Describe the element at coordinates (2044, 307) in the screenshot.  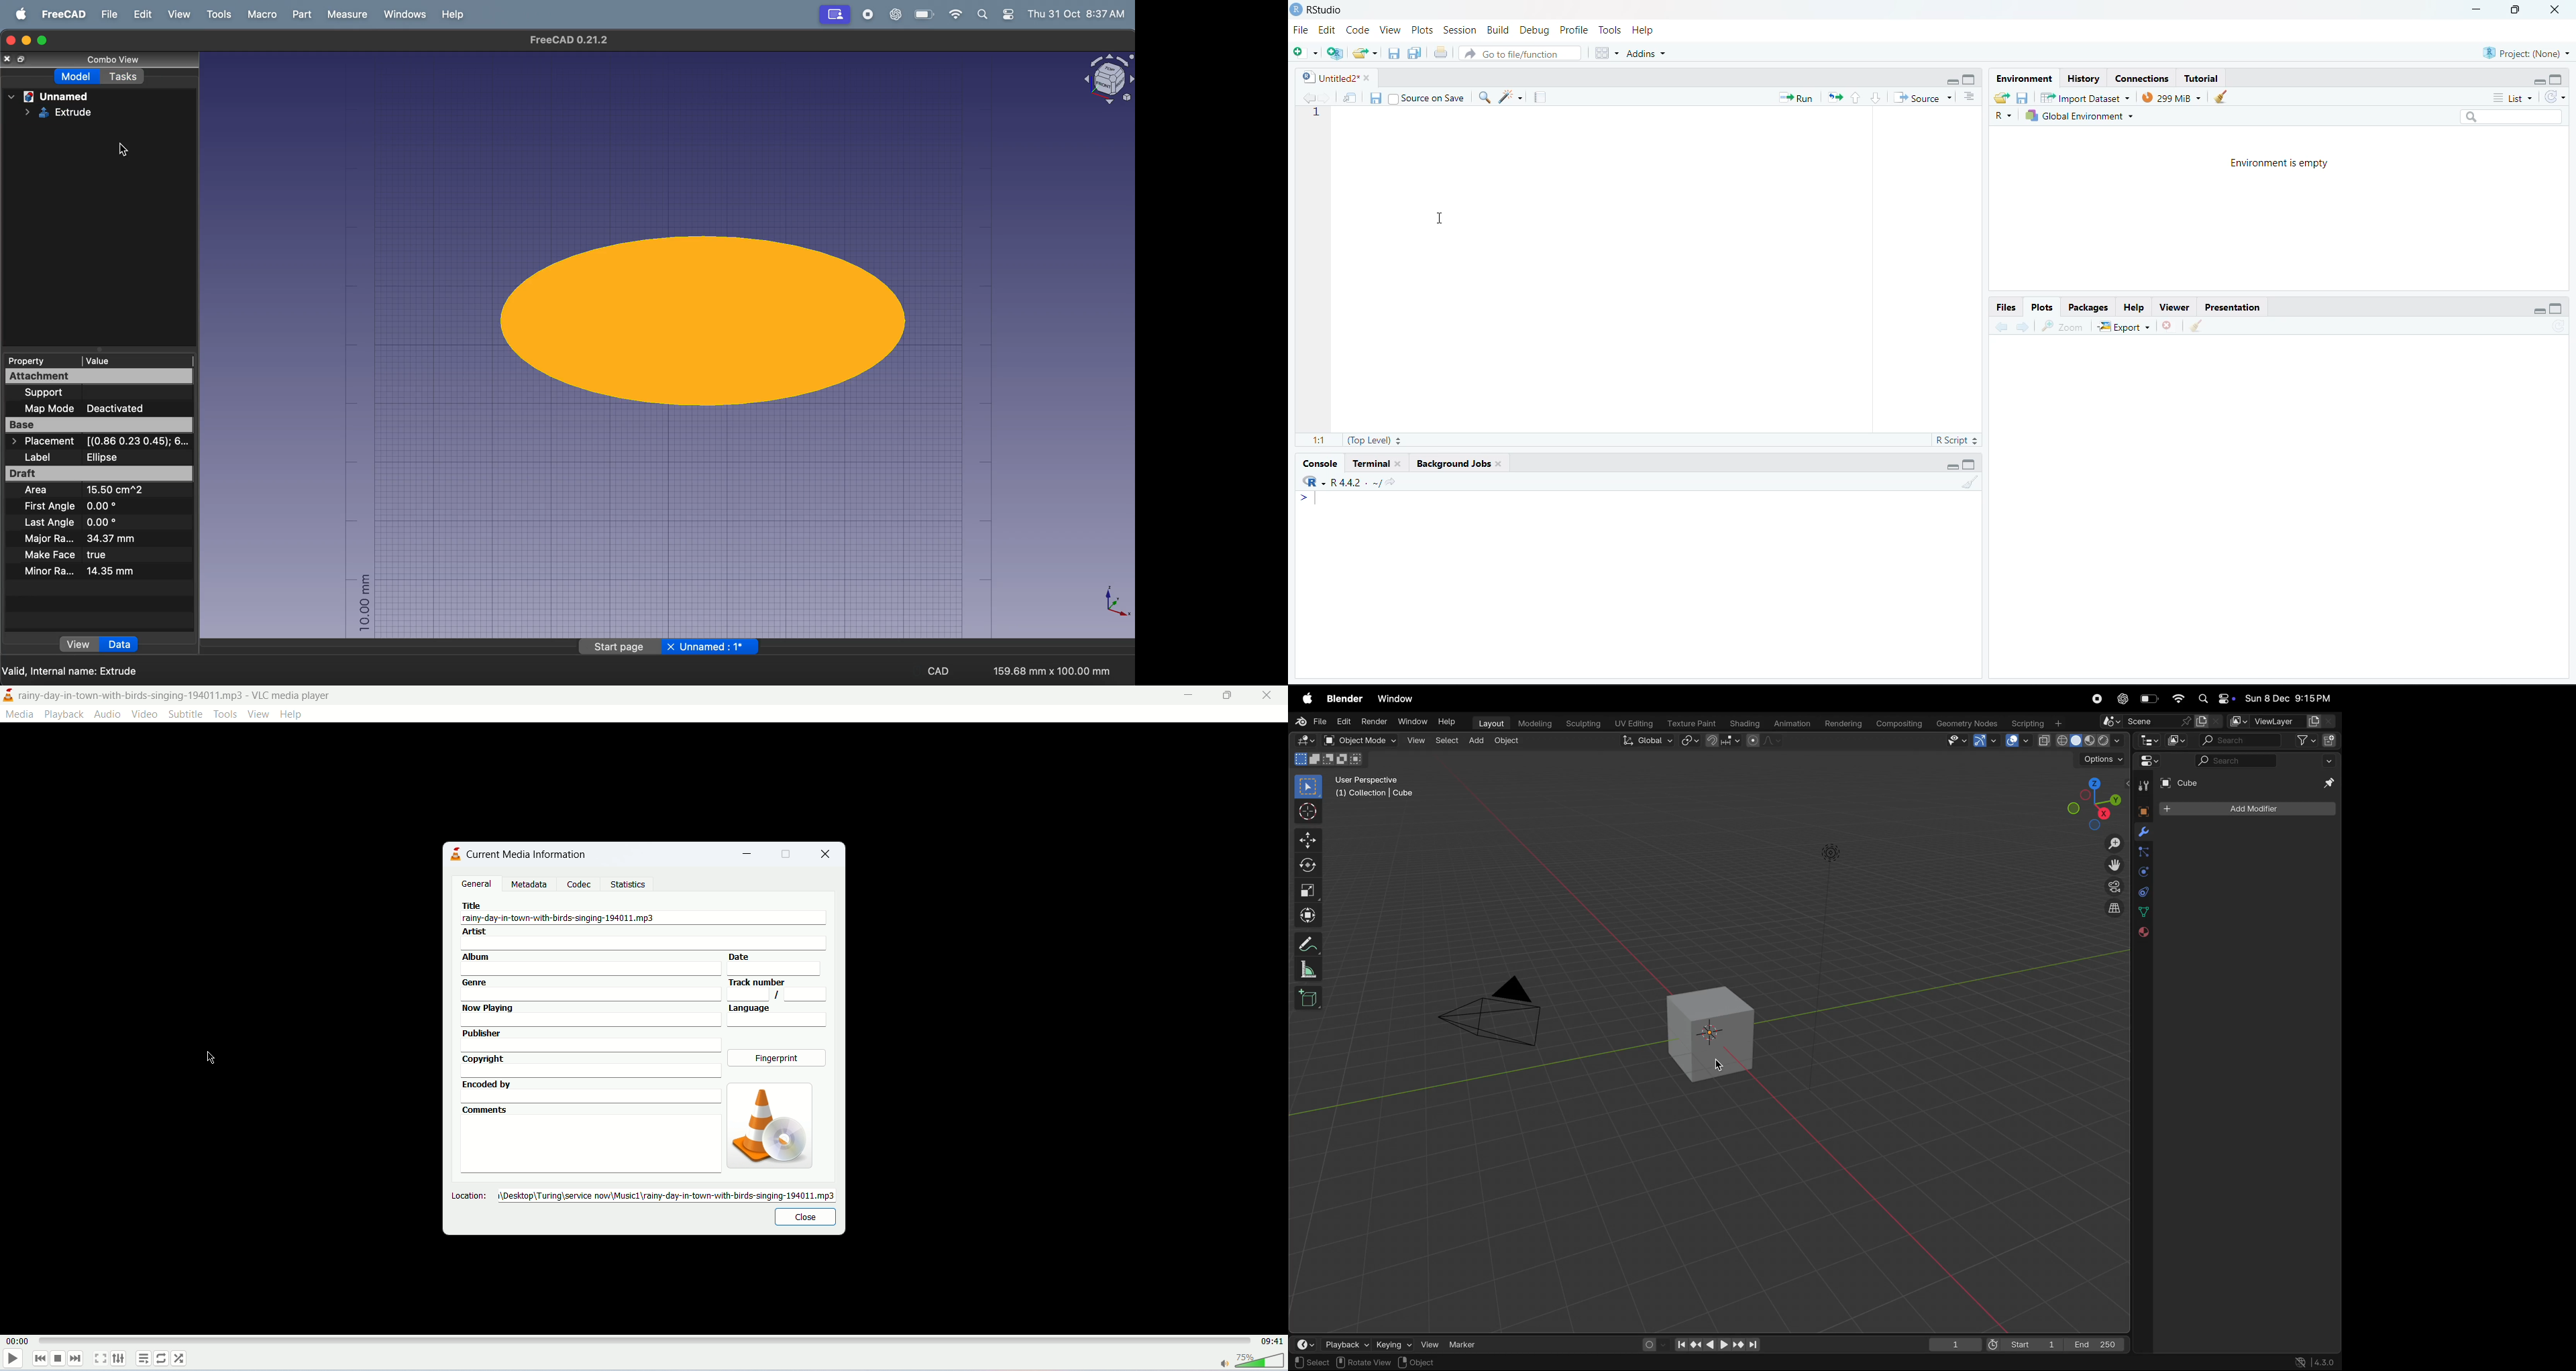
I see `Plots` at that location.